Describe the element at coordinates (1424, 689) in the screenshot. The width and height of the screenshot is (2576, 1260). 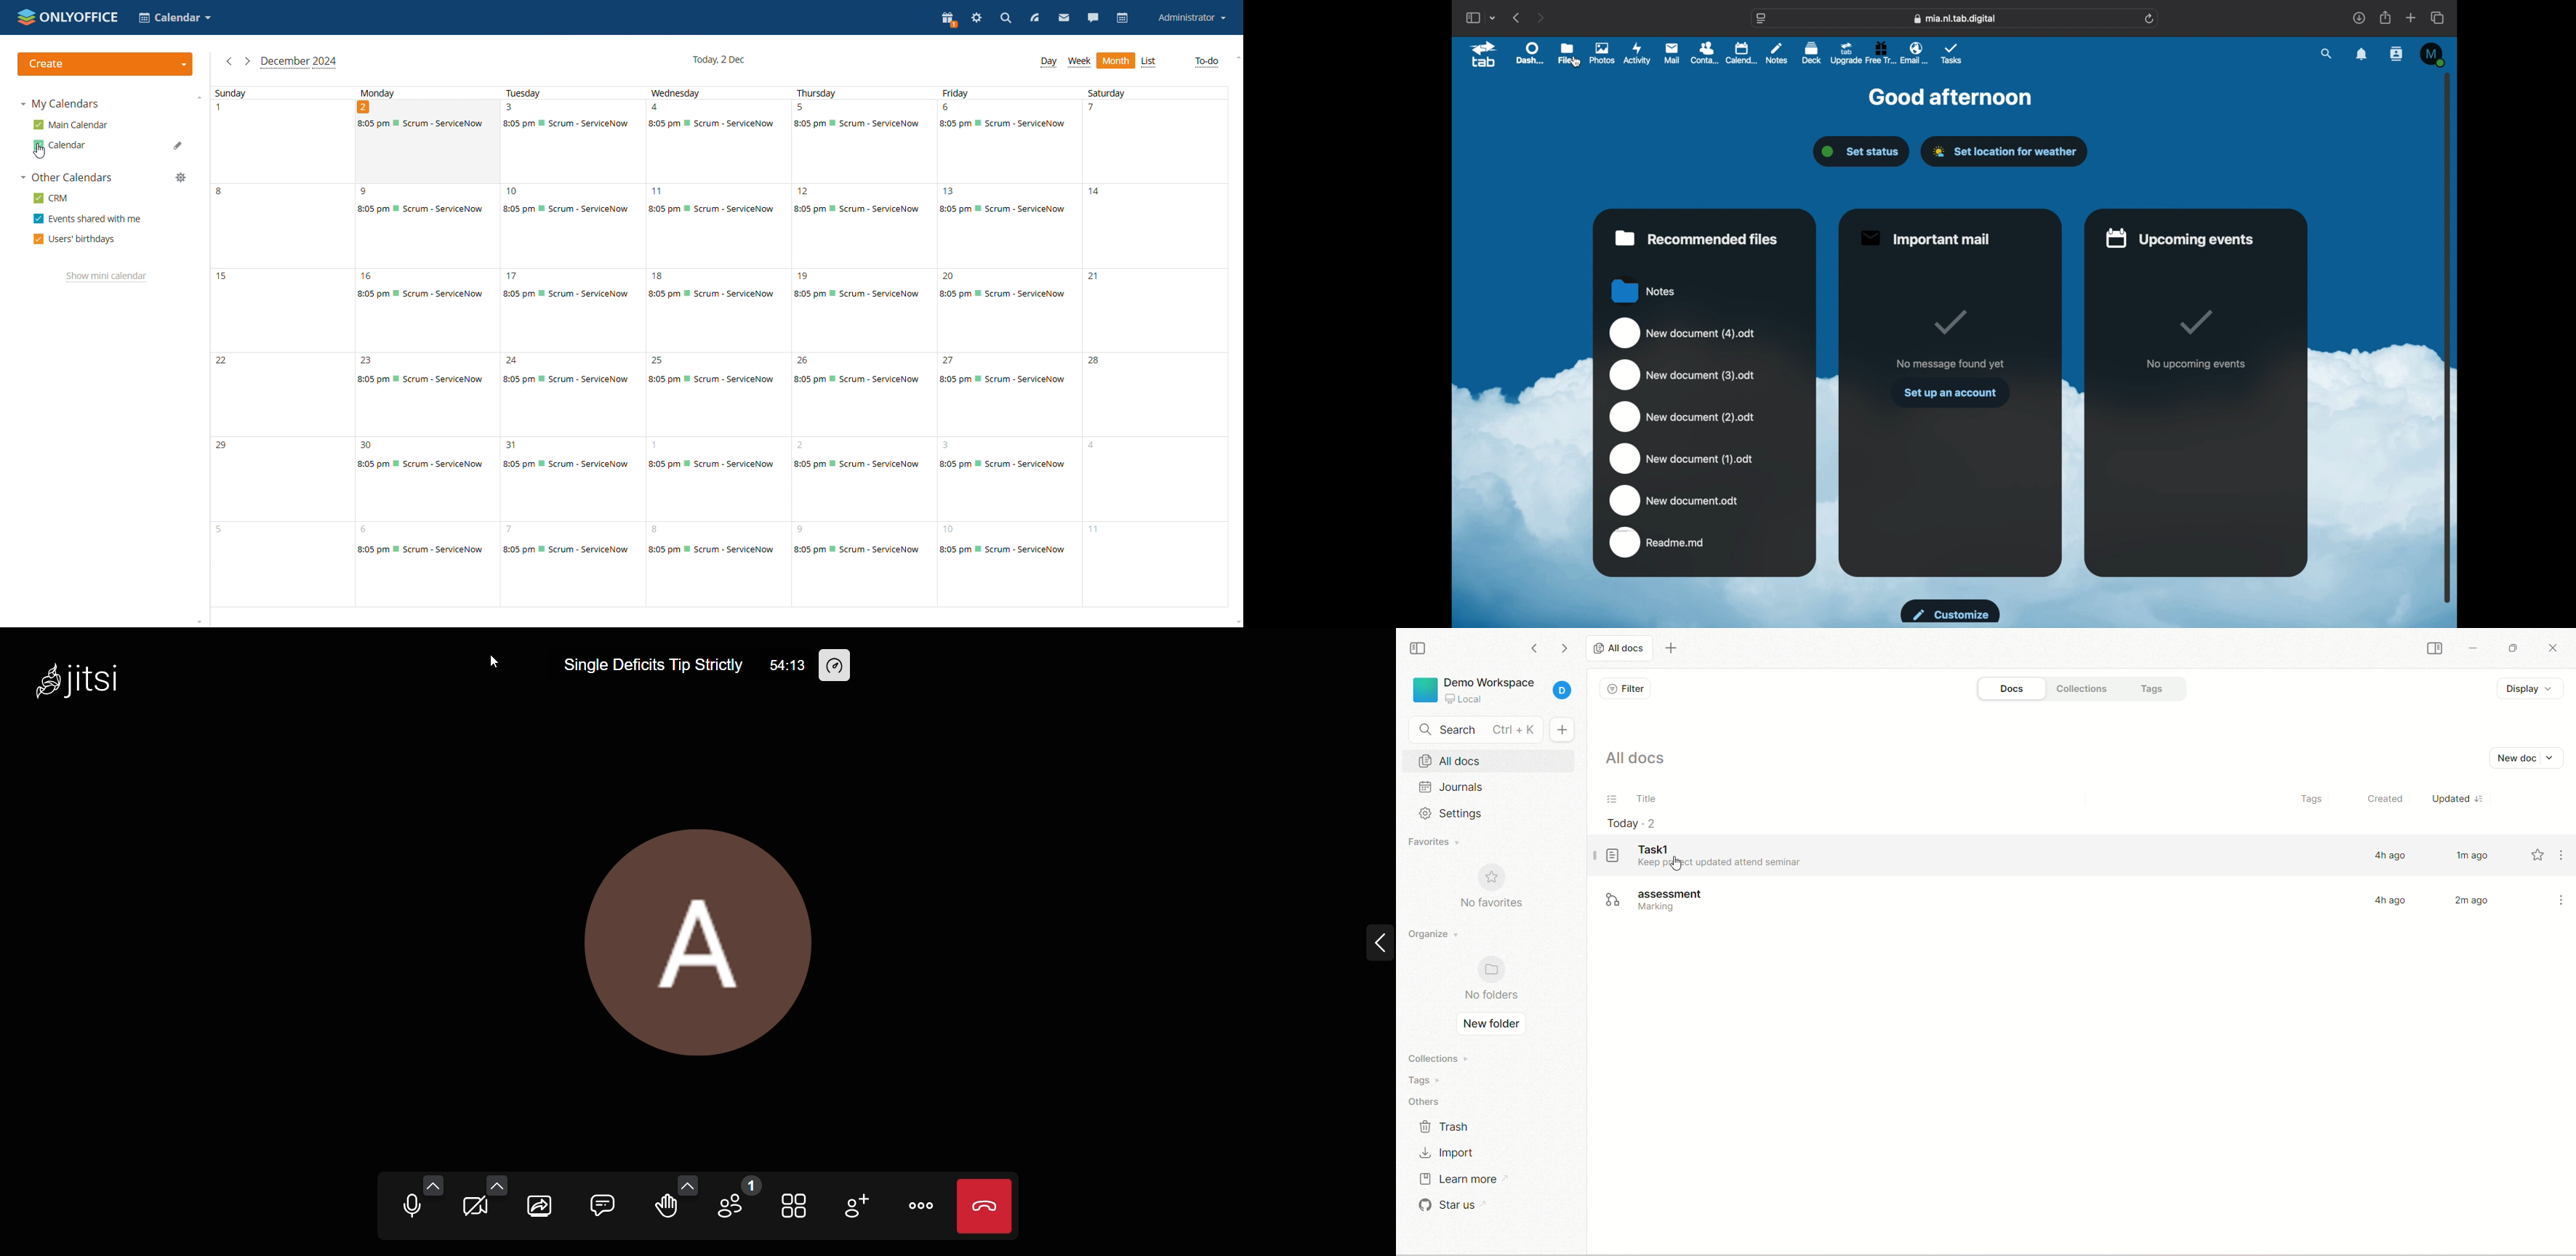
I see `logo` at that location.